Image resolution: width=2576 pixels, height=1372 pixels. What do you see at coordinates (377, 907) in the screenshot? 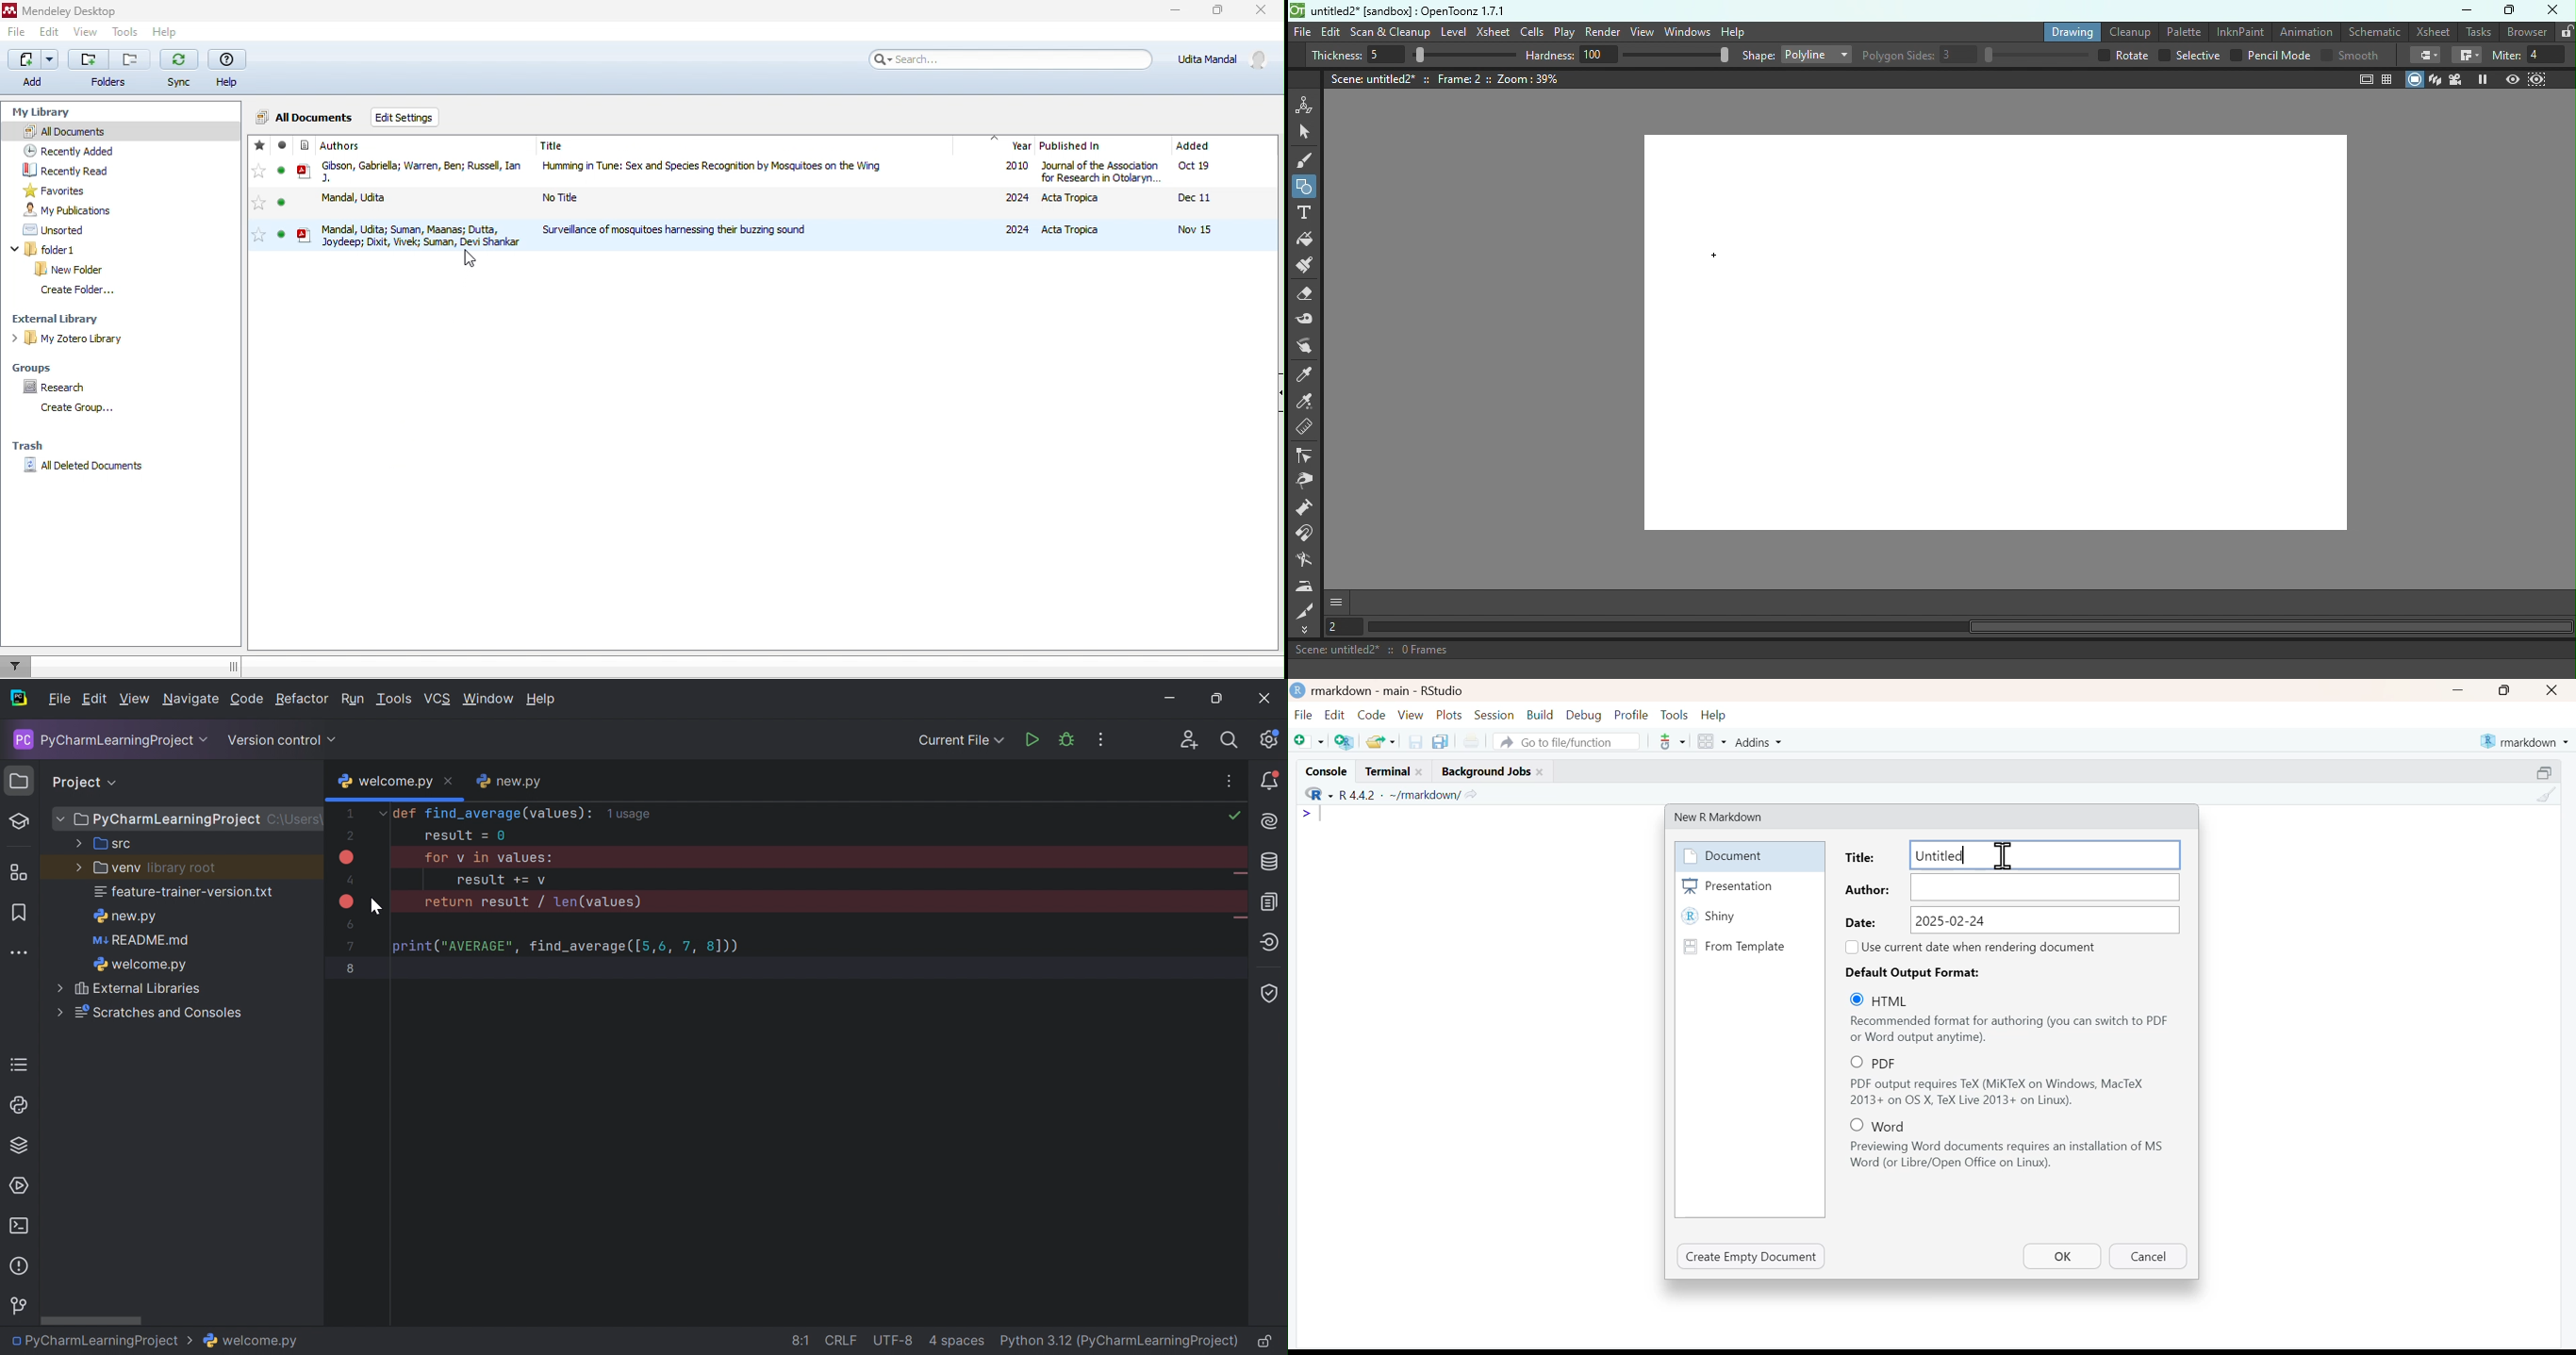
I see `Cursor` at bounding box center [377, 907].